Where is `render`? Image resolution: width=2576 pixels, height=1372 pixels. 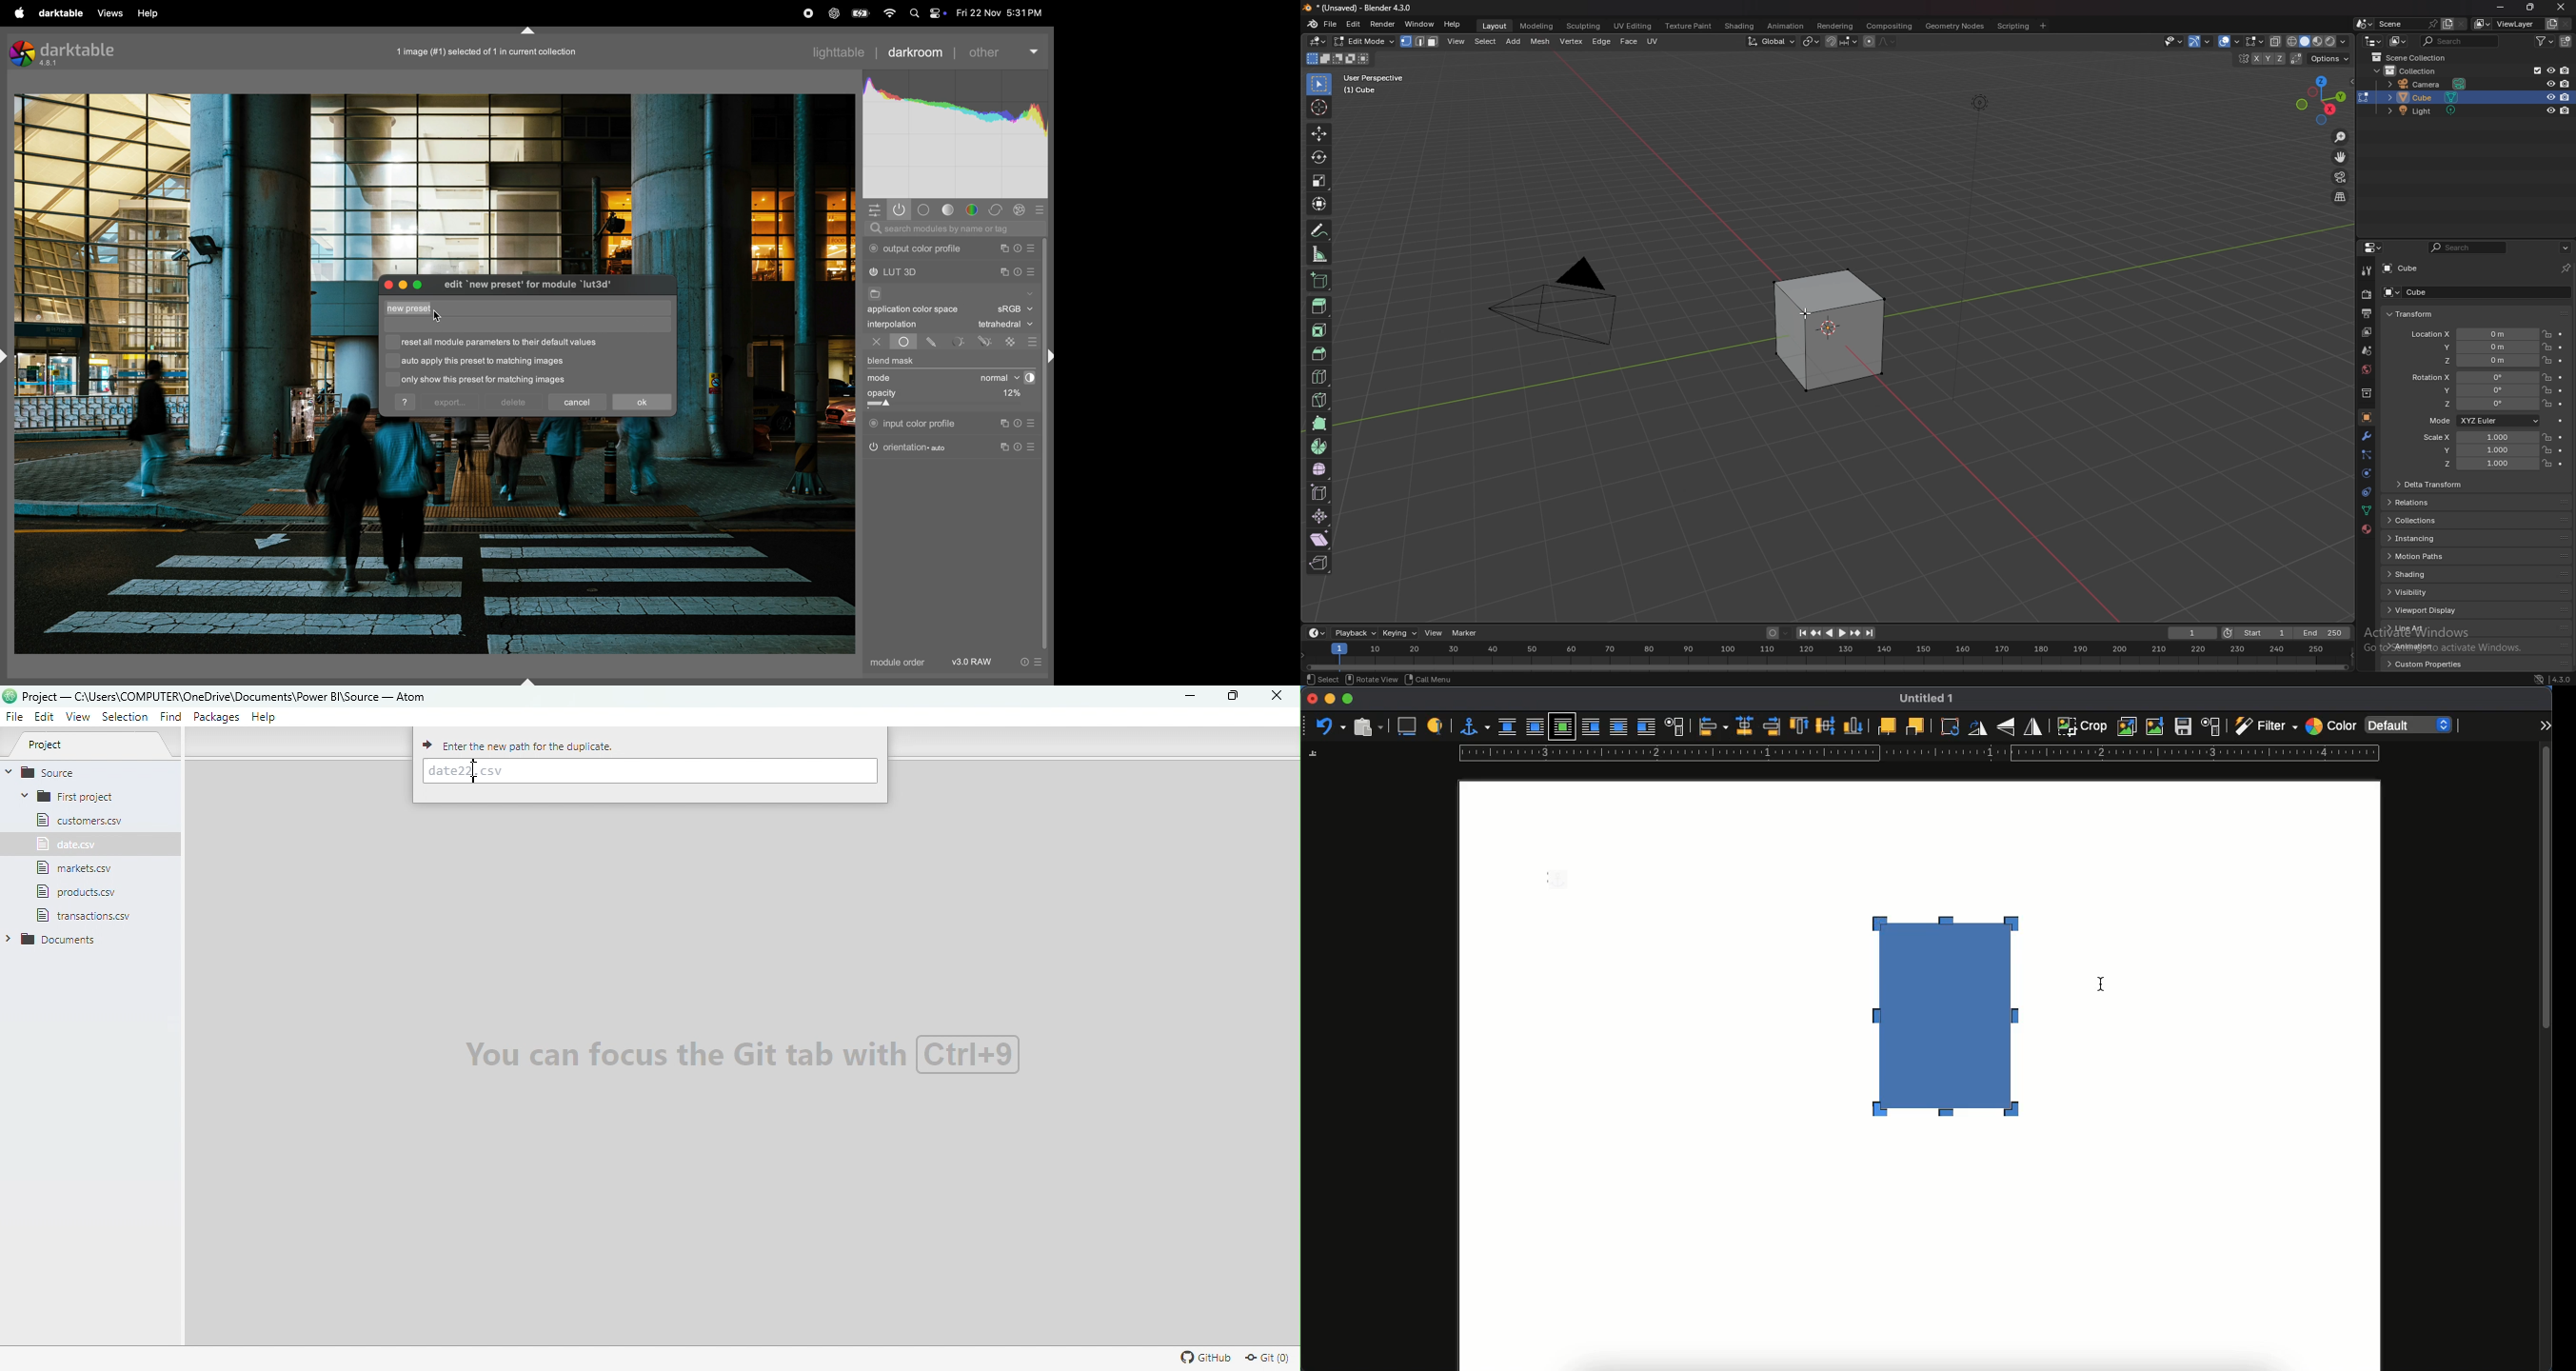 render is located at coordinates (2368, 294).